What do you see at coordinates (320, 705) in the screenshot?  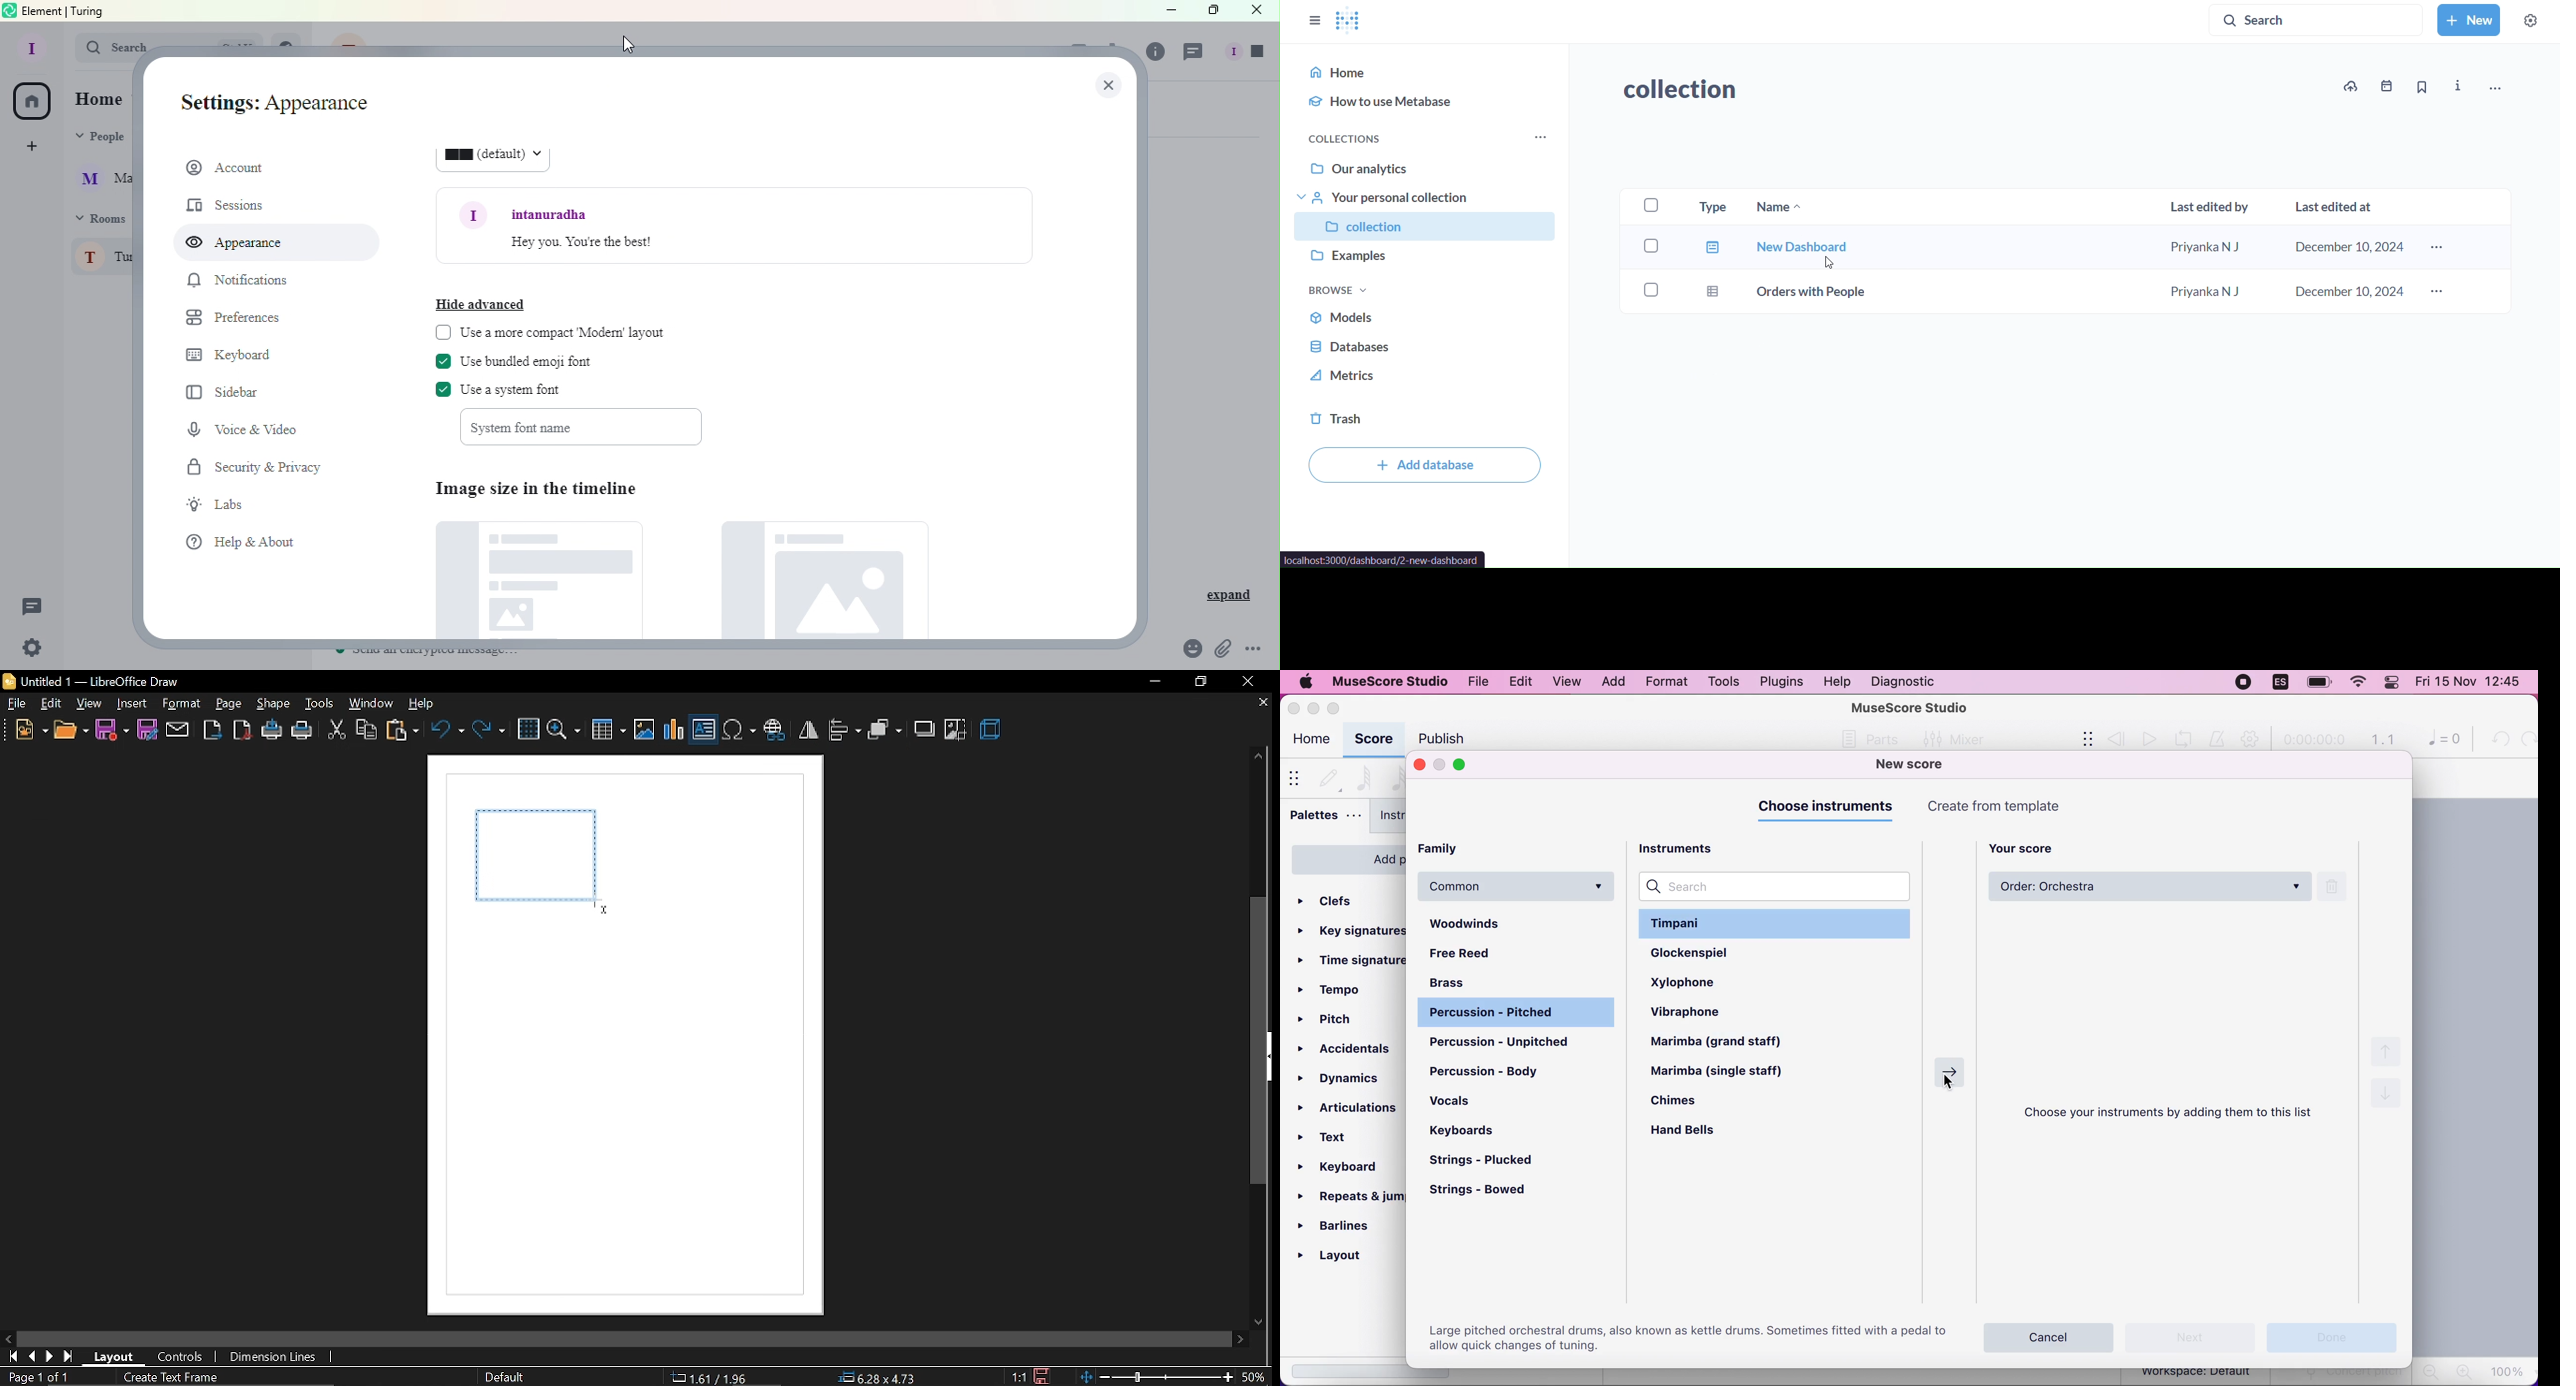 I see `tools` at bounding box center [320, 705].